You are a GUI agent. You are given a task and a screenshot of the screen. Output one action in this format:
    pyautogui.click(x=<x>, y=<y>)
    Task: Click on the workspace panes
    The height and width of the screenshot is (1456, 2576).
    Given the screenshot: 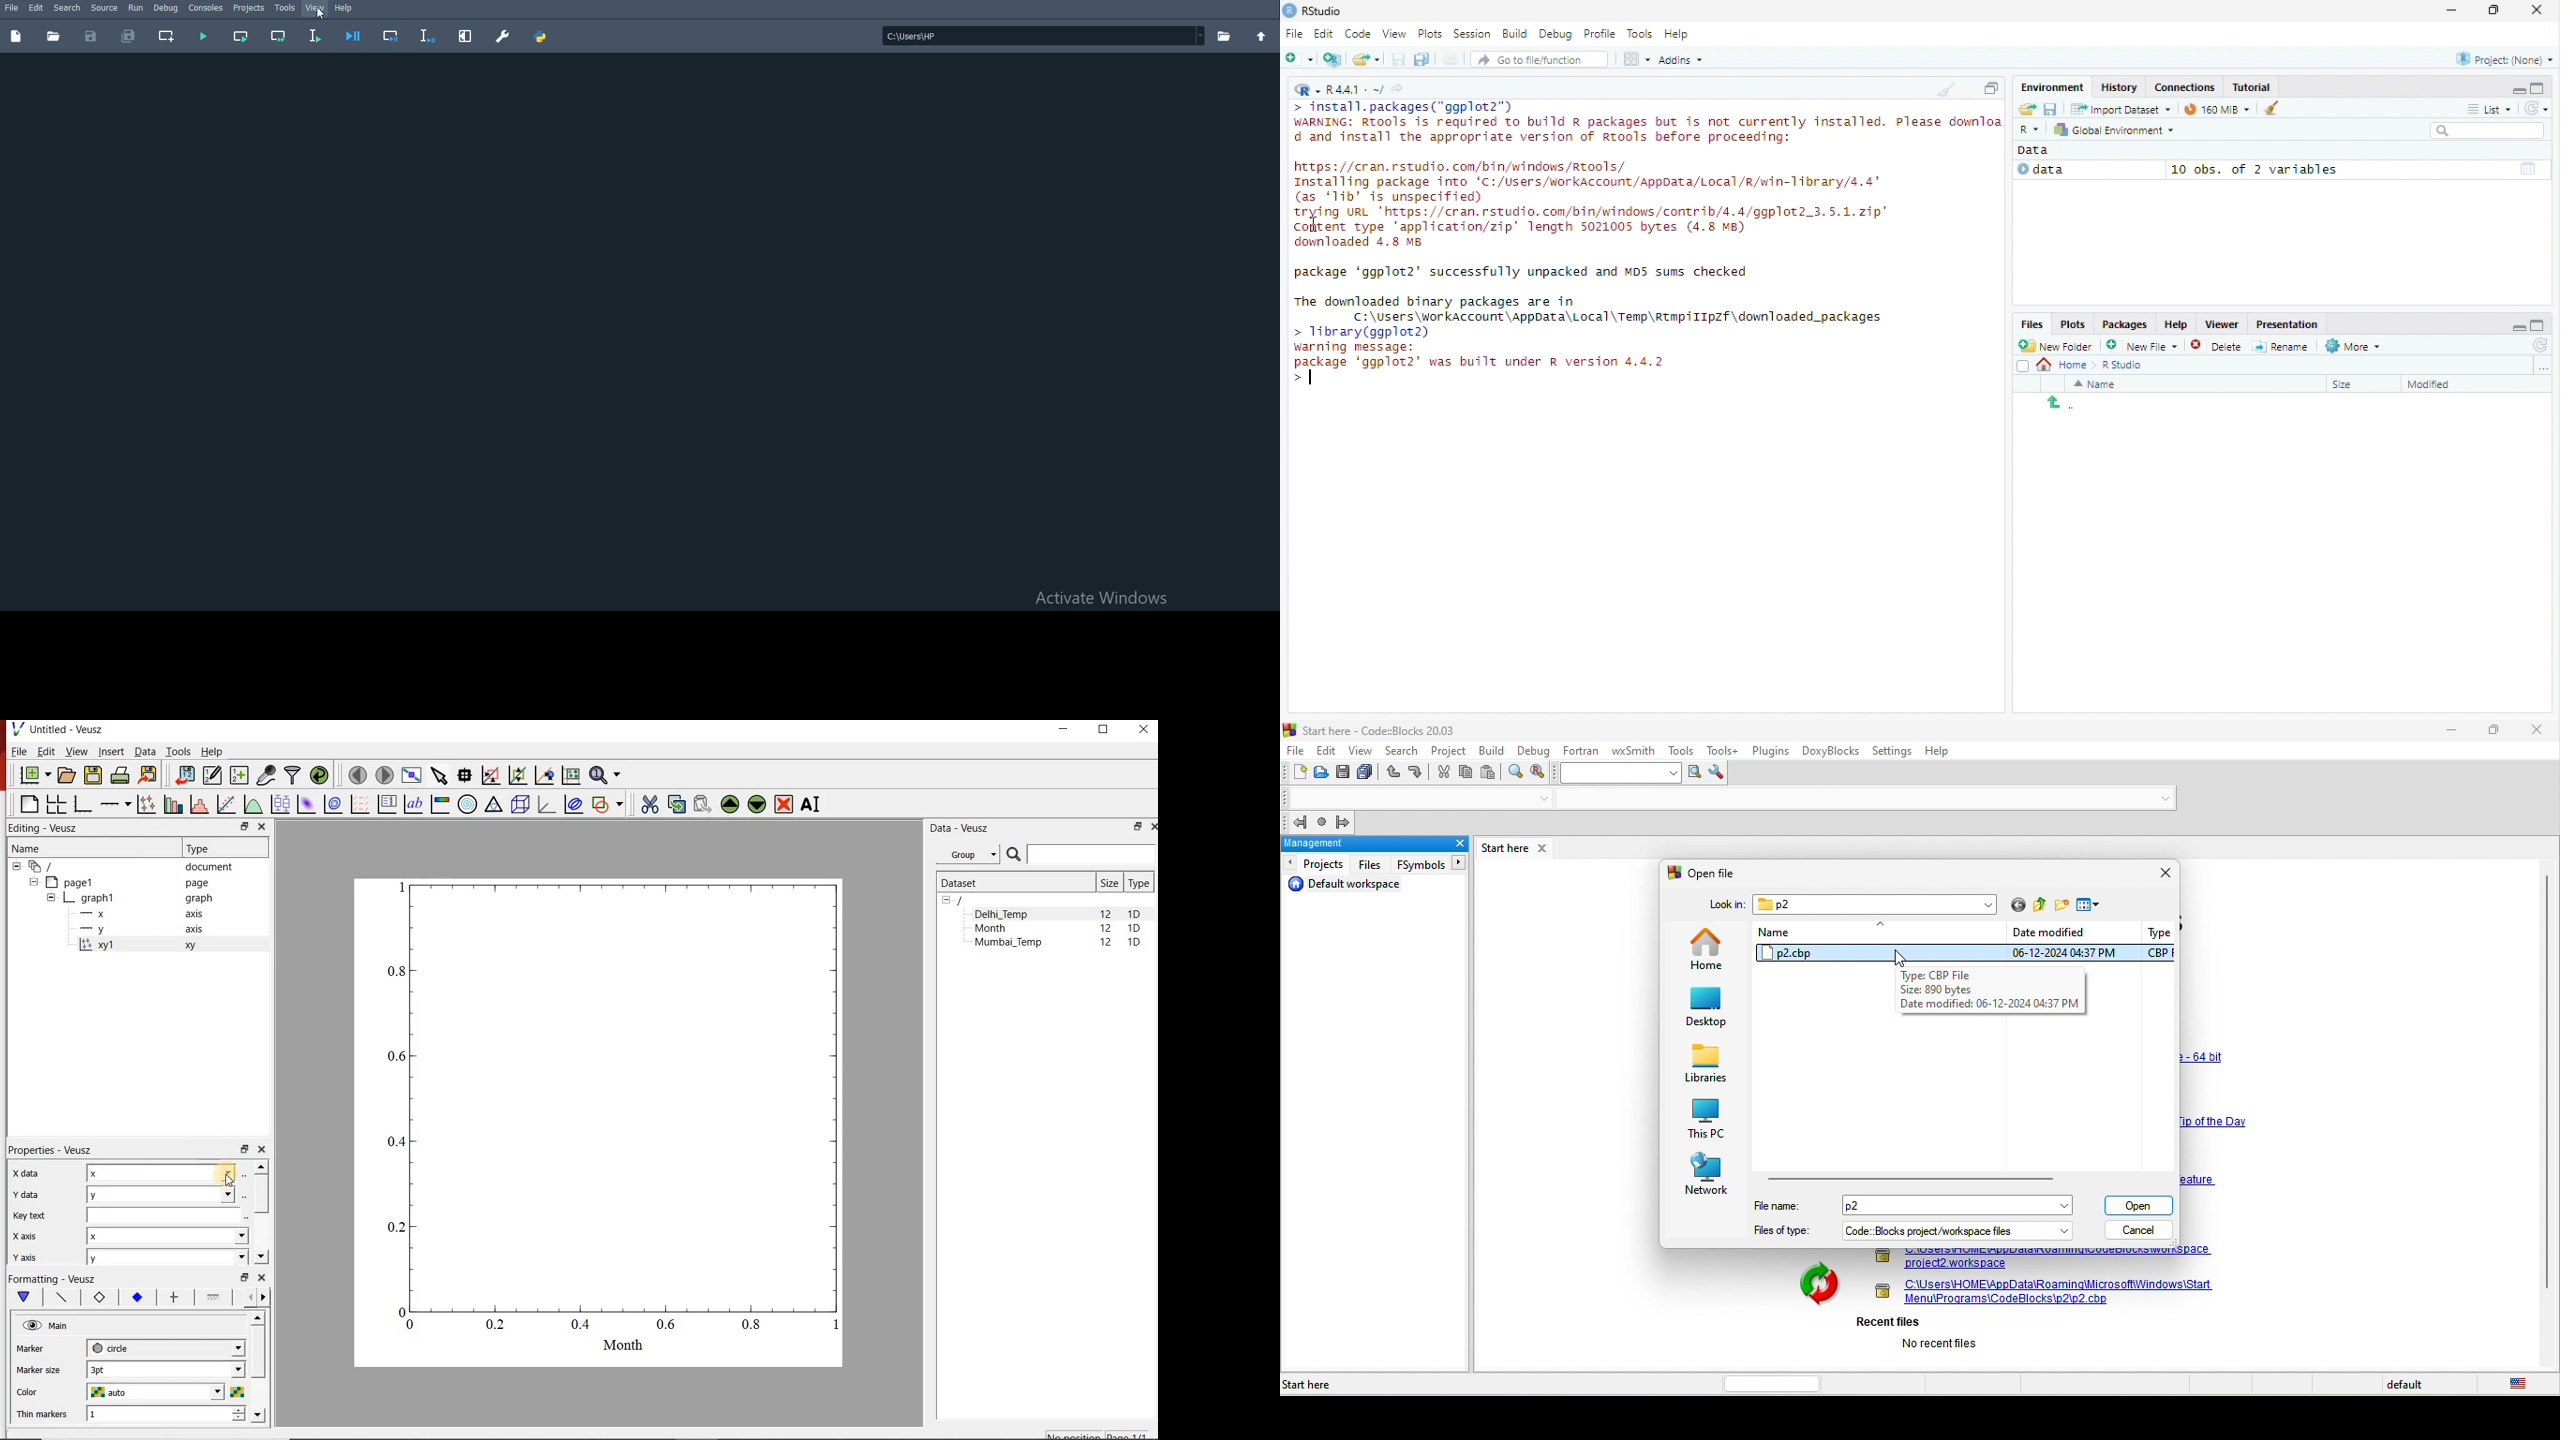 What is the action you would take?
    pyautogui.click(x=1637, y=59)
    